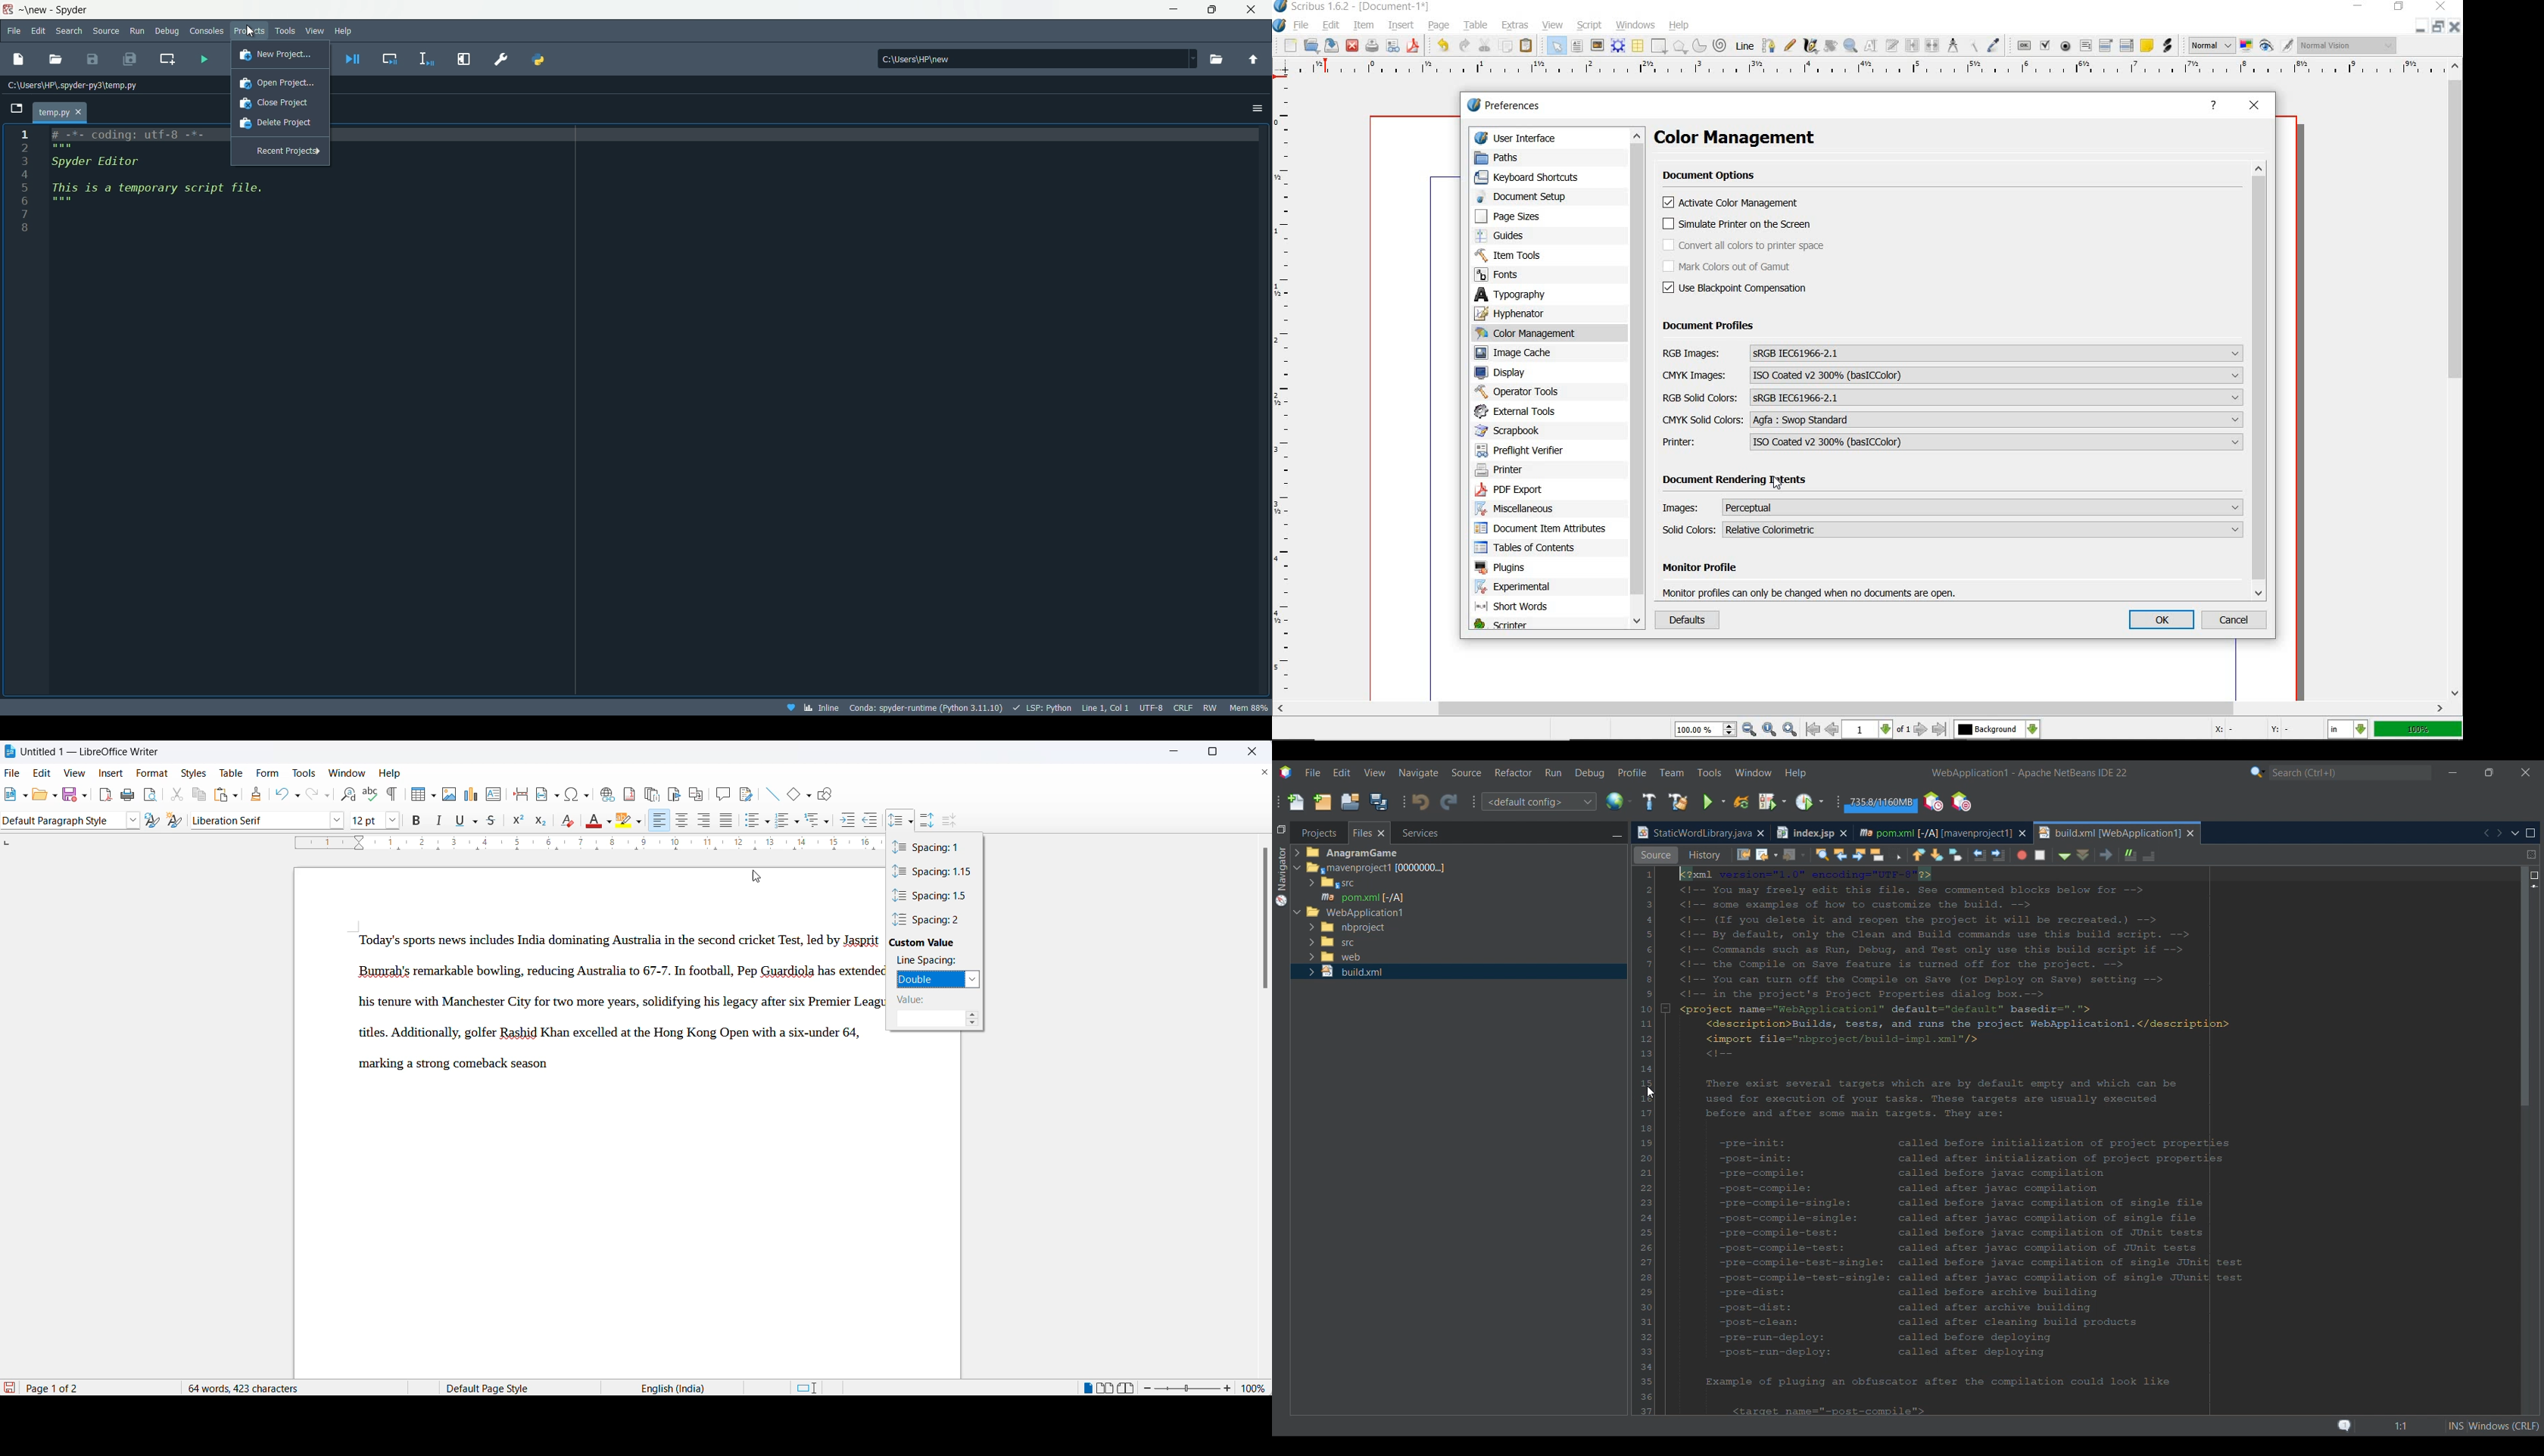  What do you see at coordinates (1745, 245) in the screenshot?
I see `convert all colors to printer space` at bounding box center [1745, 245].